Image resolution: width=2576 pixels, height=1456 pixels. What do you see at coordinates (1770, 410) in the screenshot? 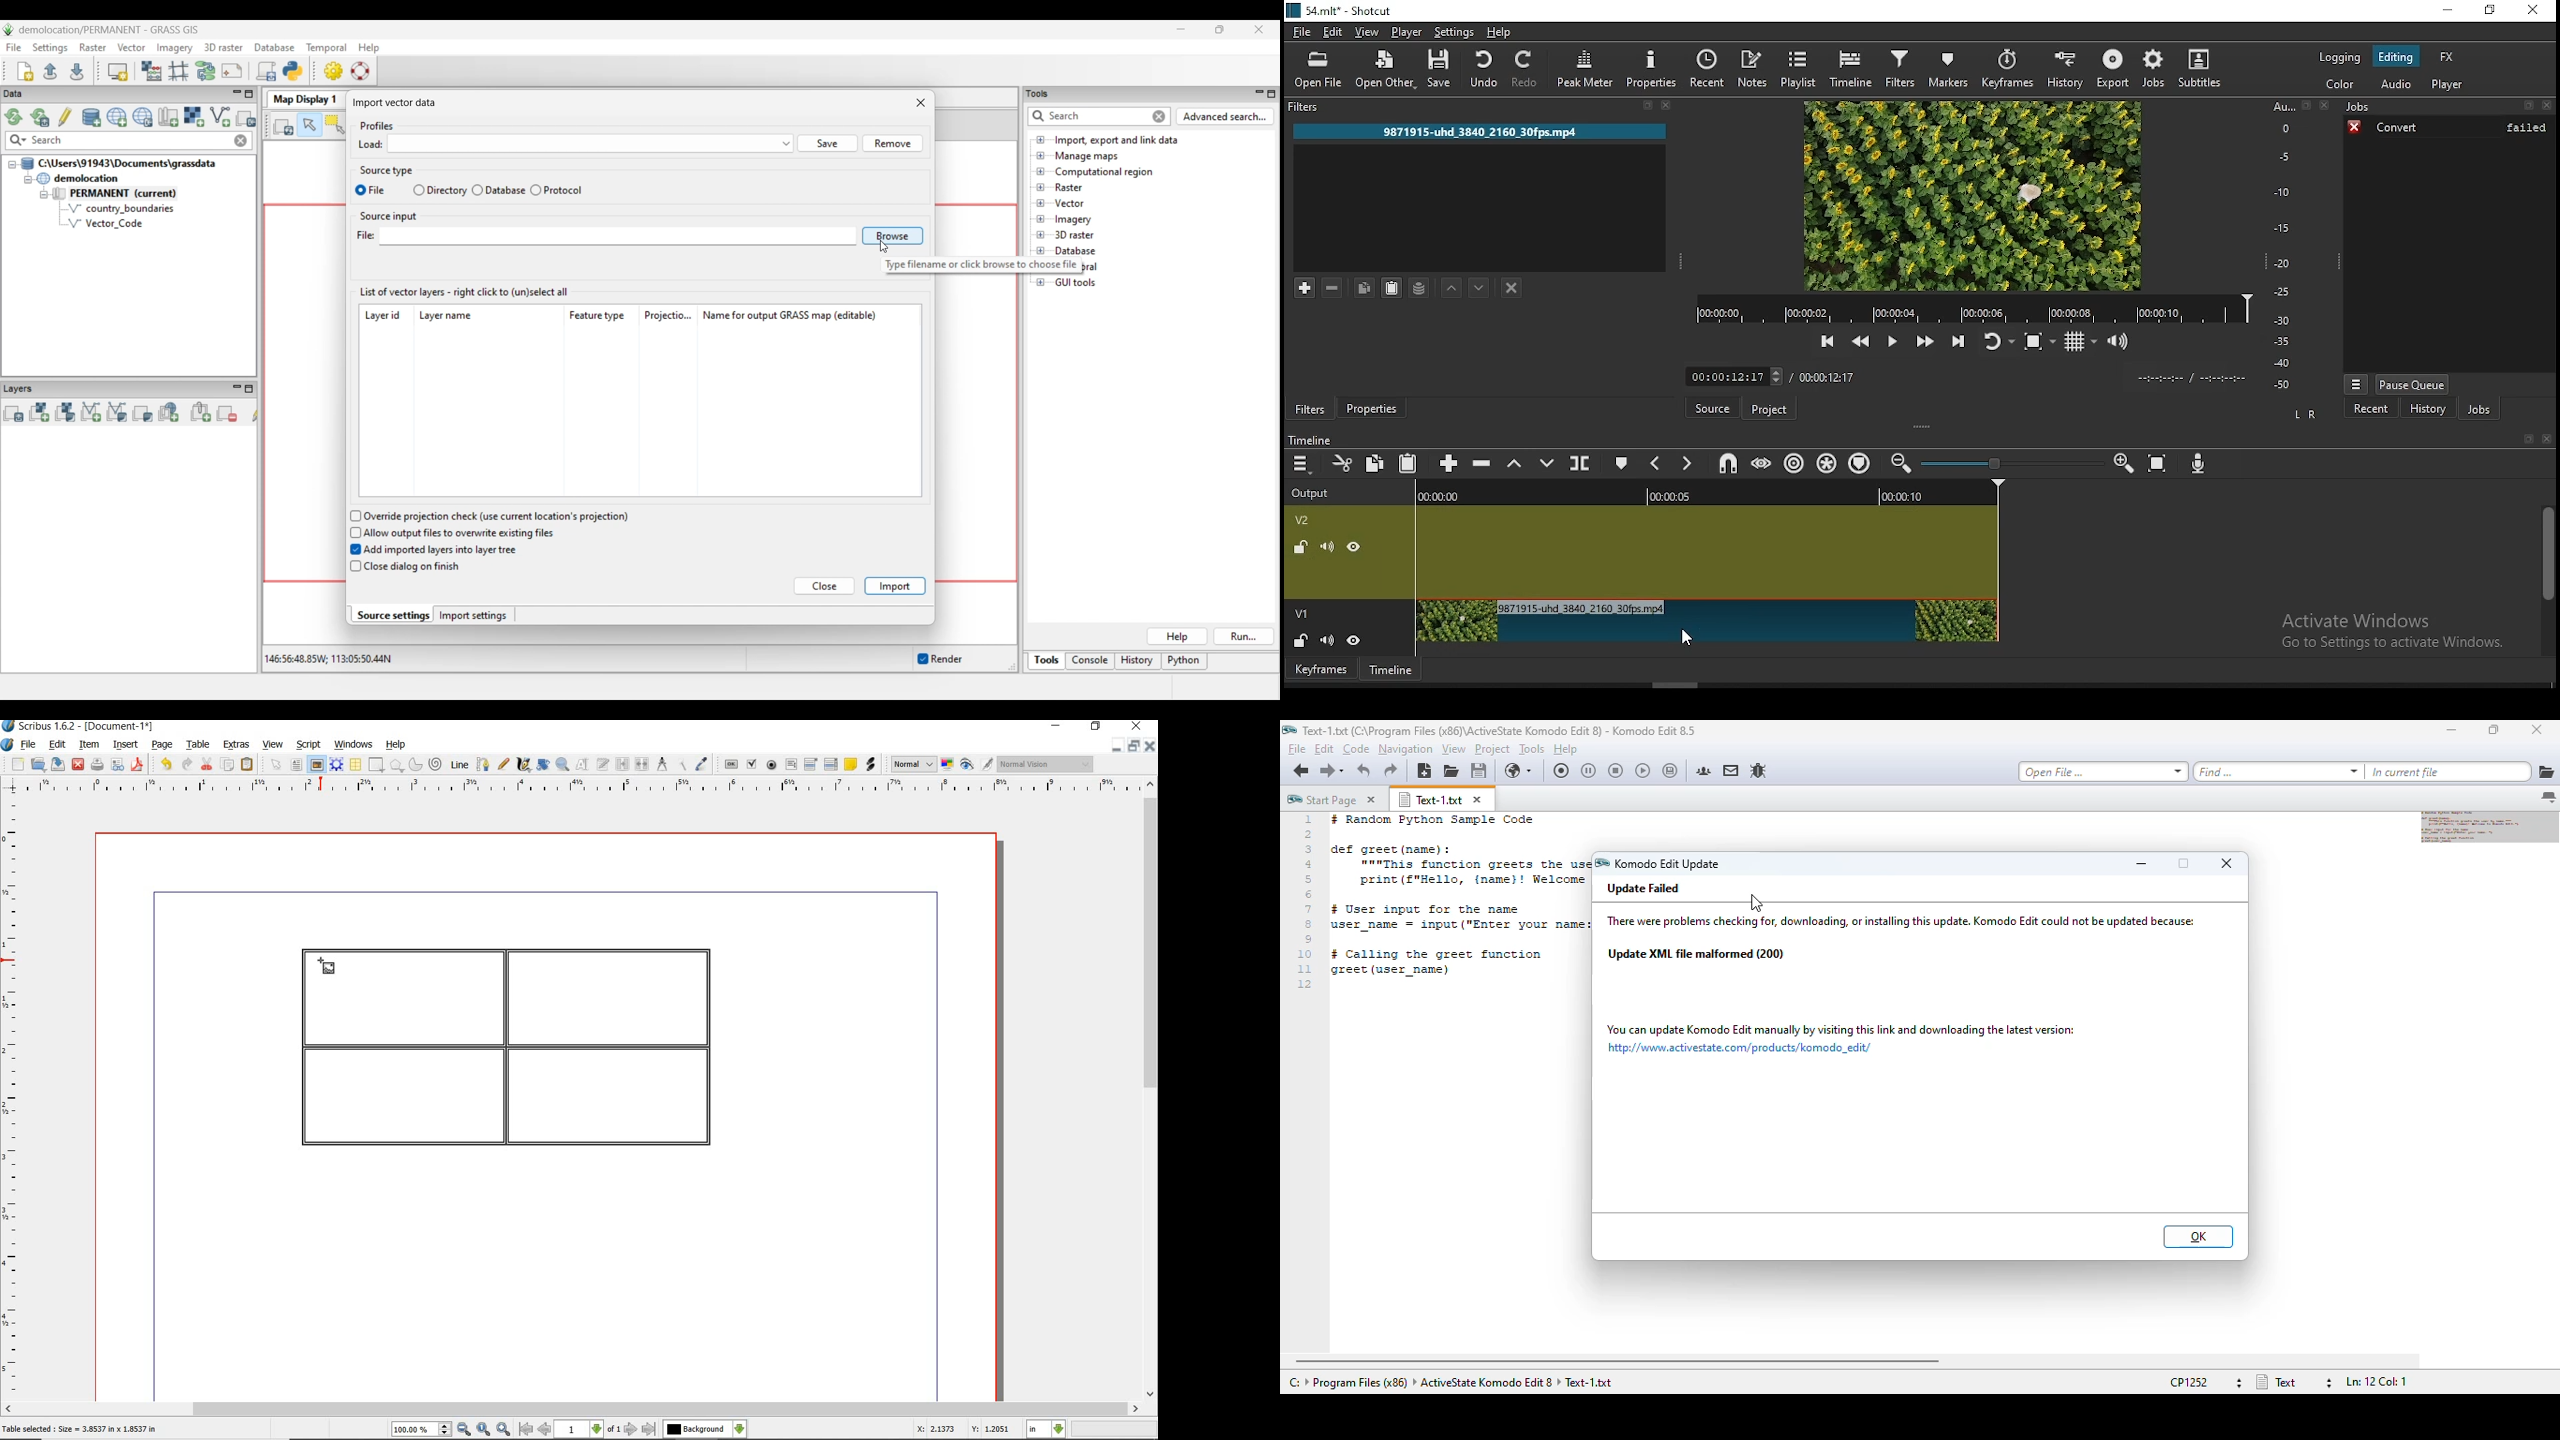
I see `project` at bounding box center [1770, 410].